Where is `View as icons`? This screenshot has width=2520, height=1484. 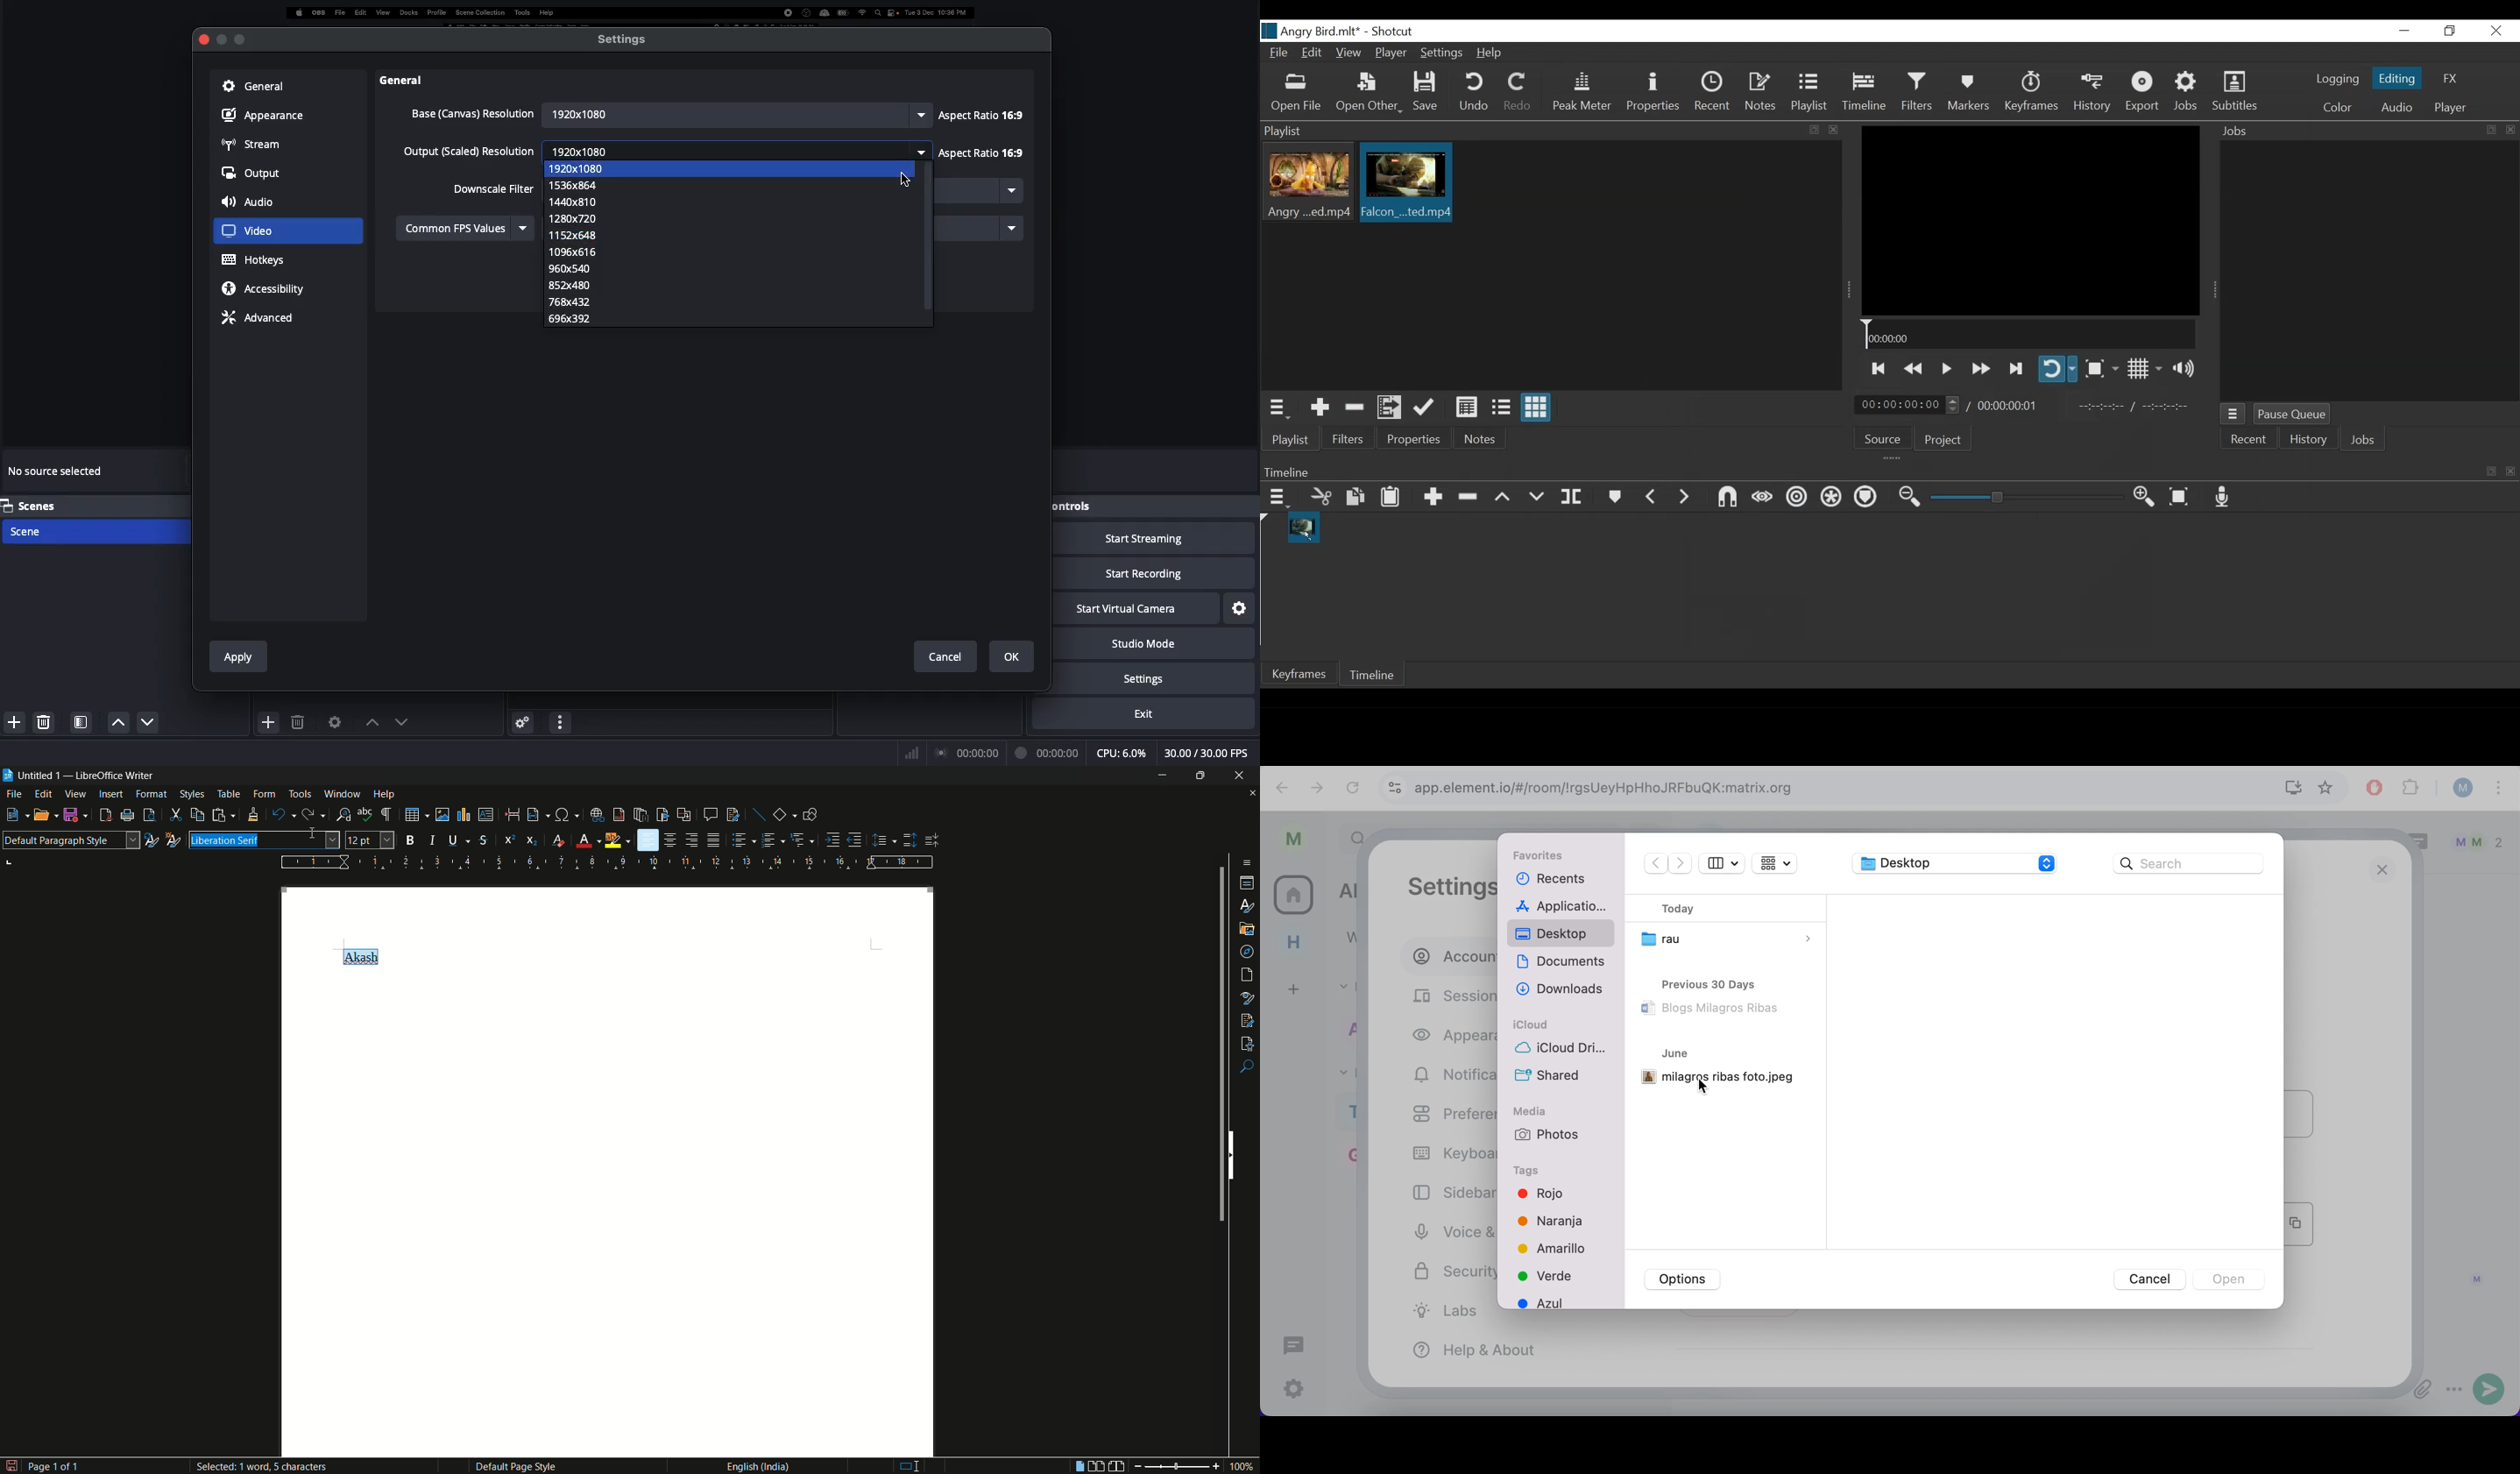 View as icons is located at coordinates (1537, 408).